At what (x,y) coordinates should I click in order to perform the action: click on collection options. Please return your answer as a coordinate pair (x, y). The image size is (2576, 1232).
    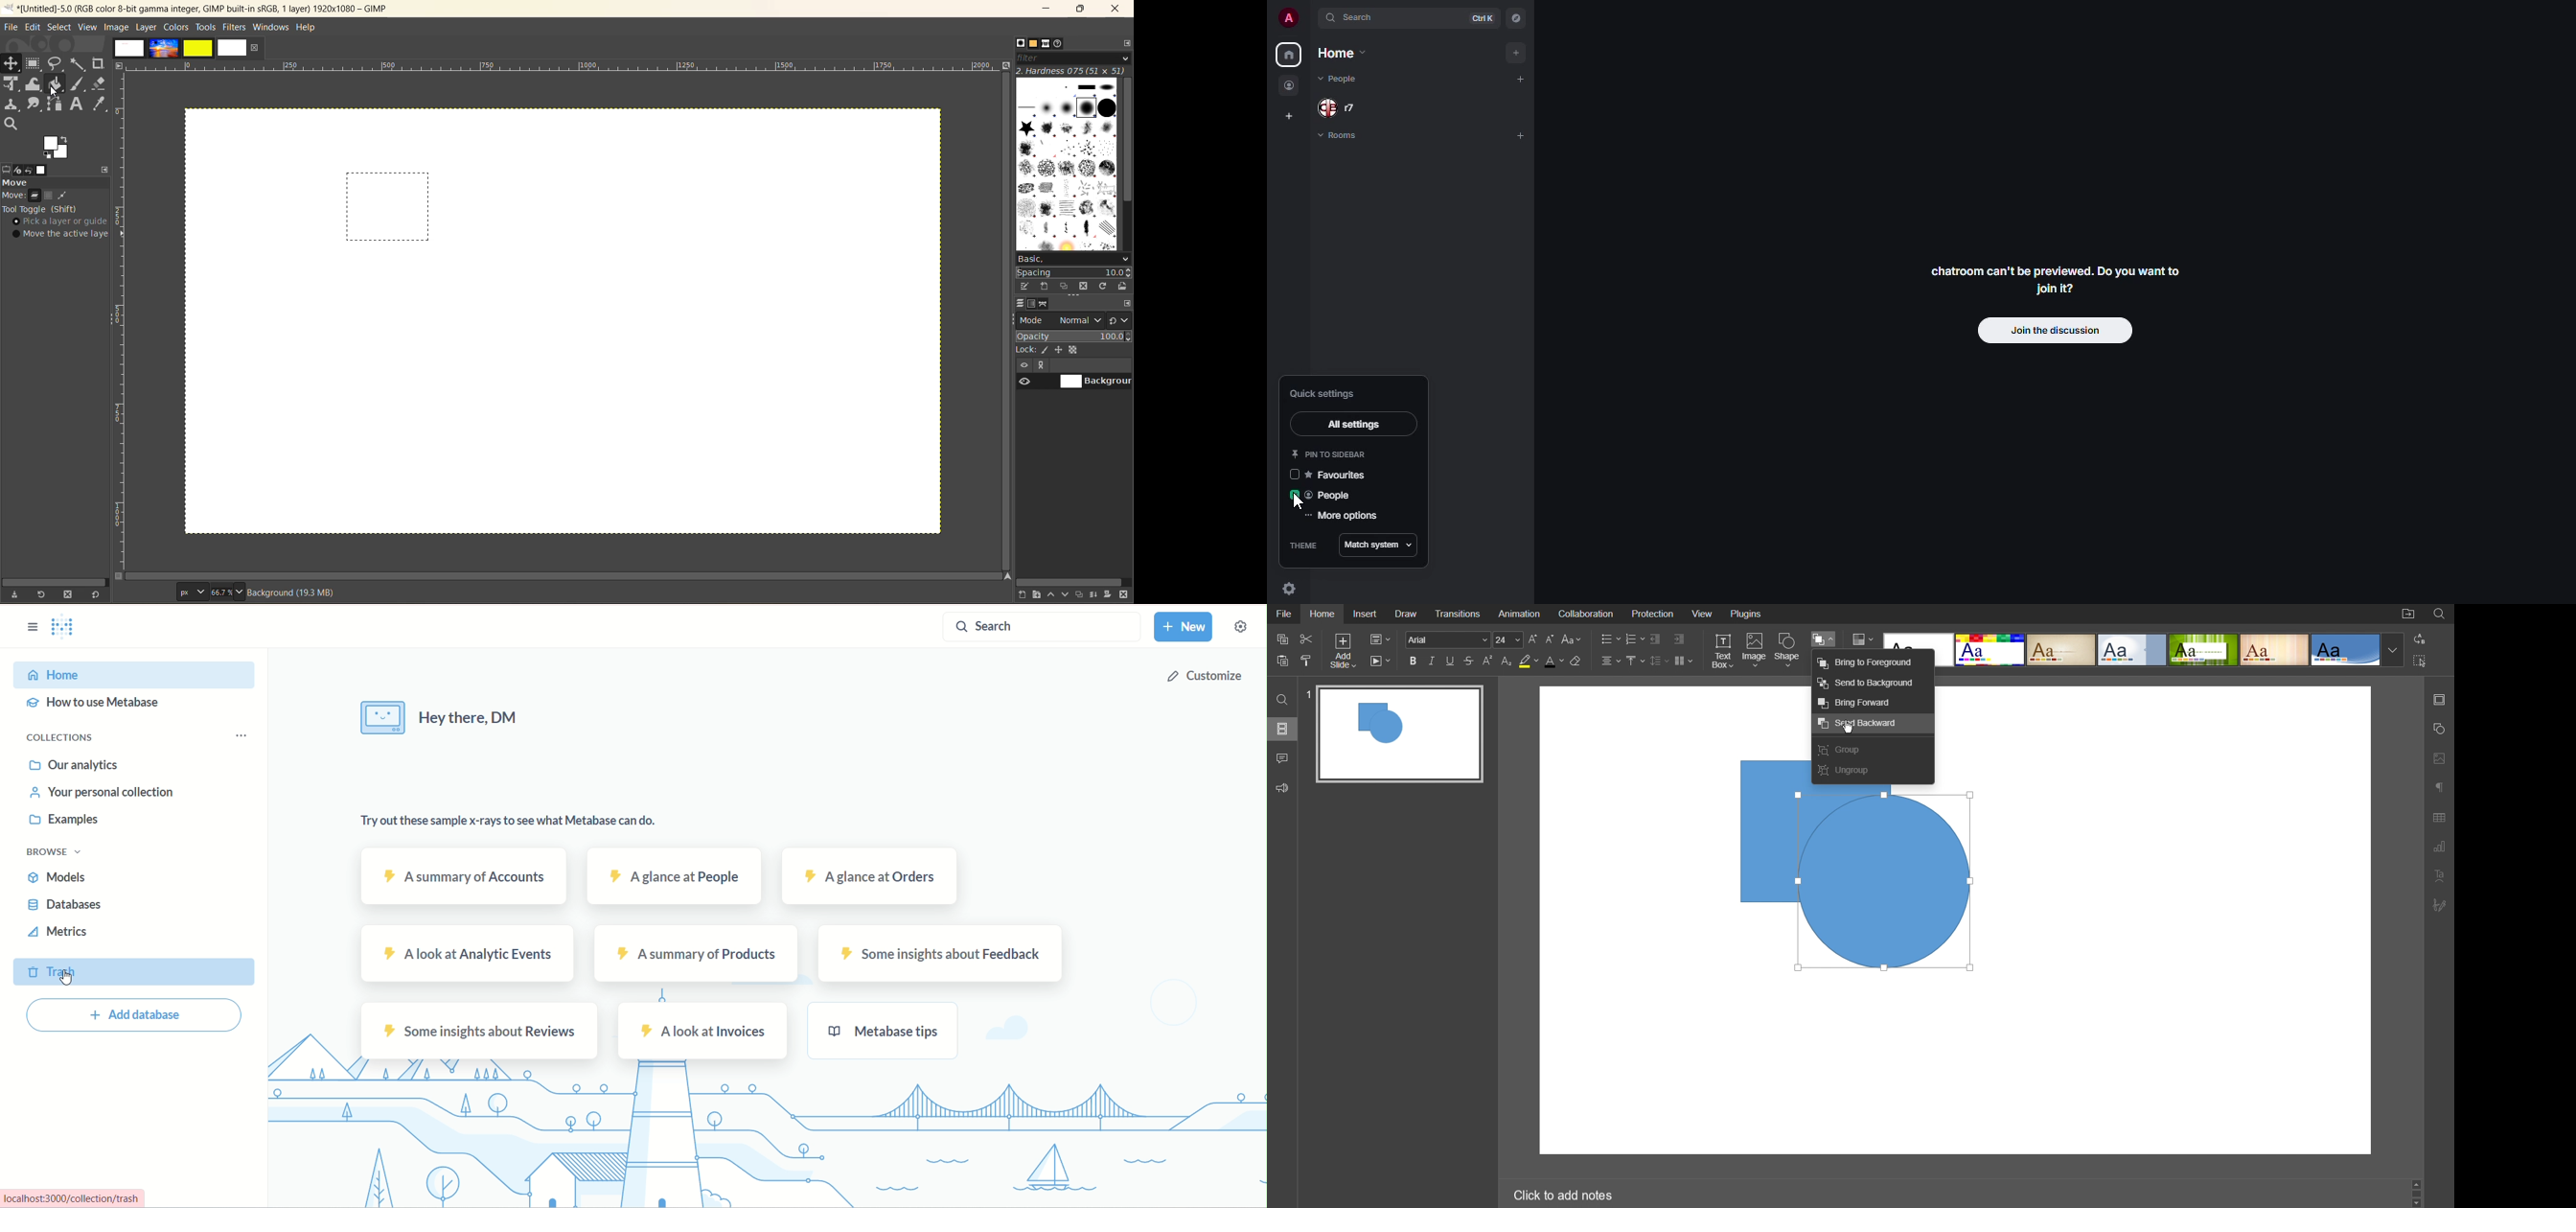
    Looking at the image, I should click on (246, 732).